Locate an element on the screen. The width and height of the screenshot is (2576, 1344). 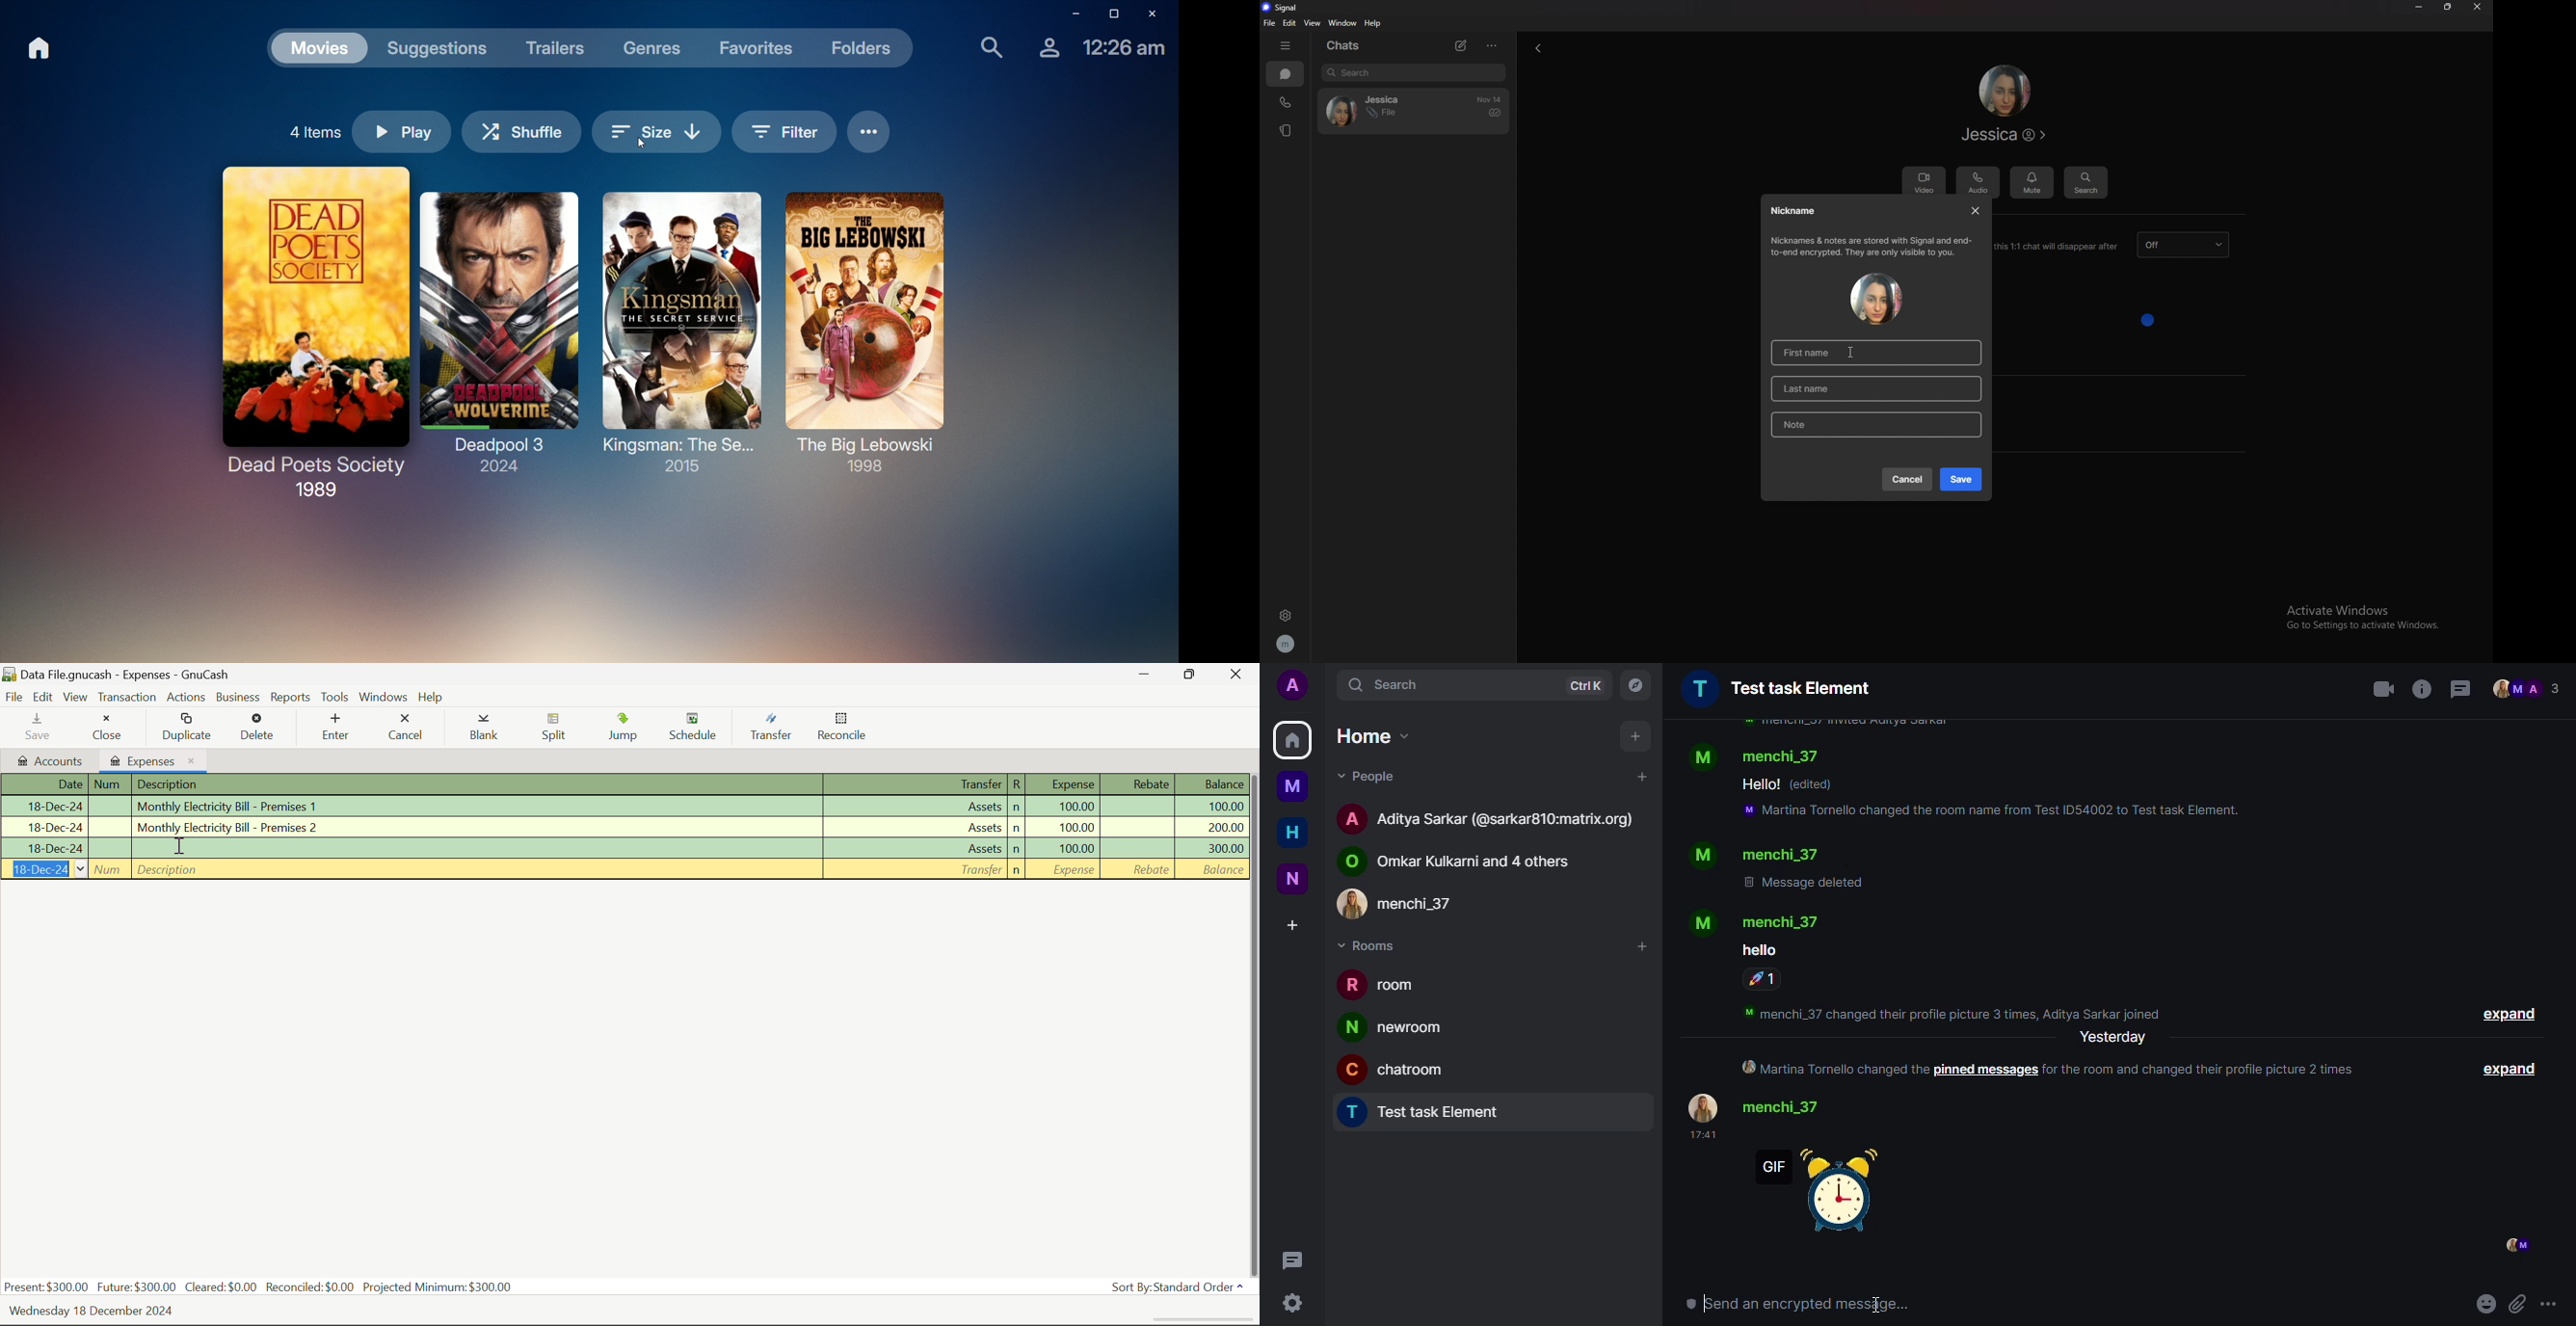
settings is located at coordinates (1287, 614).